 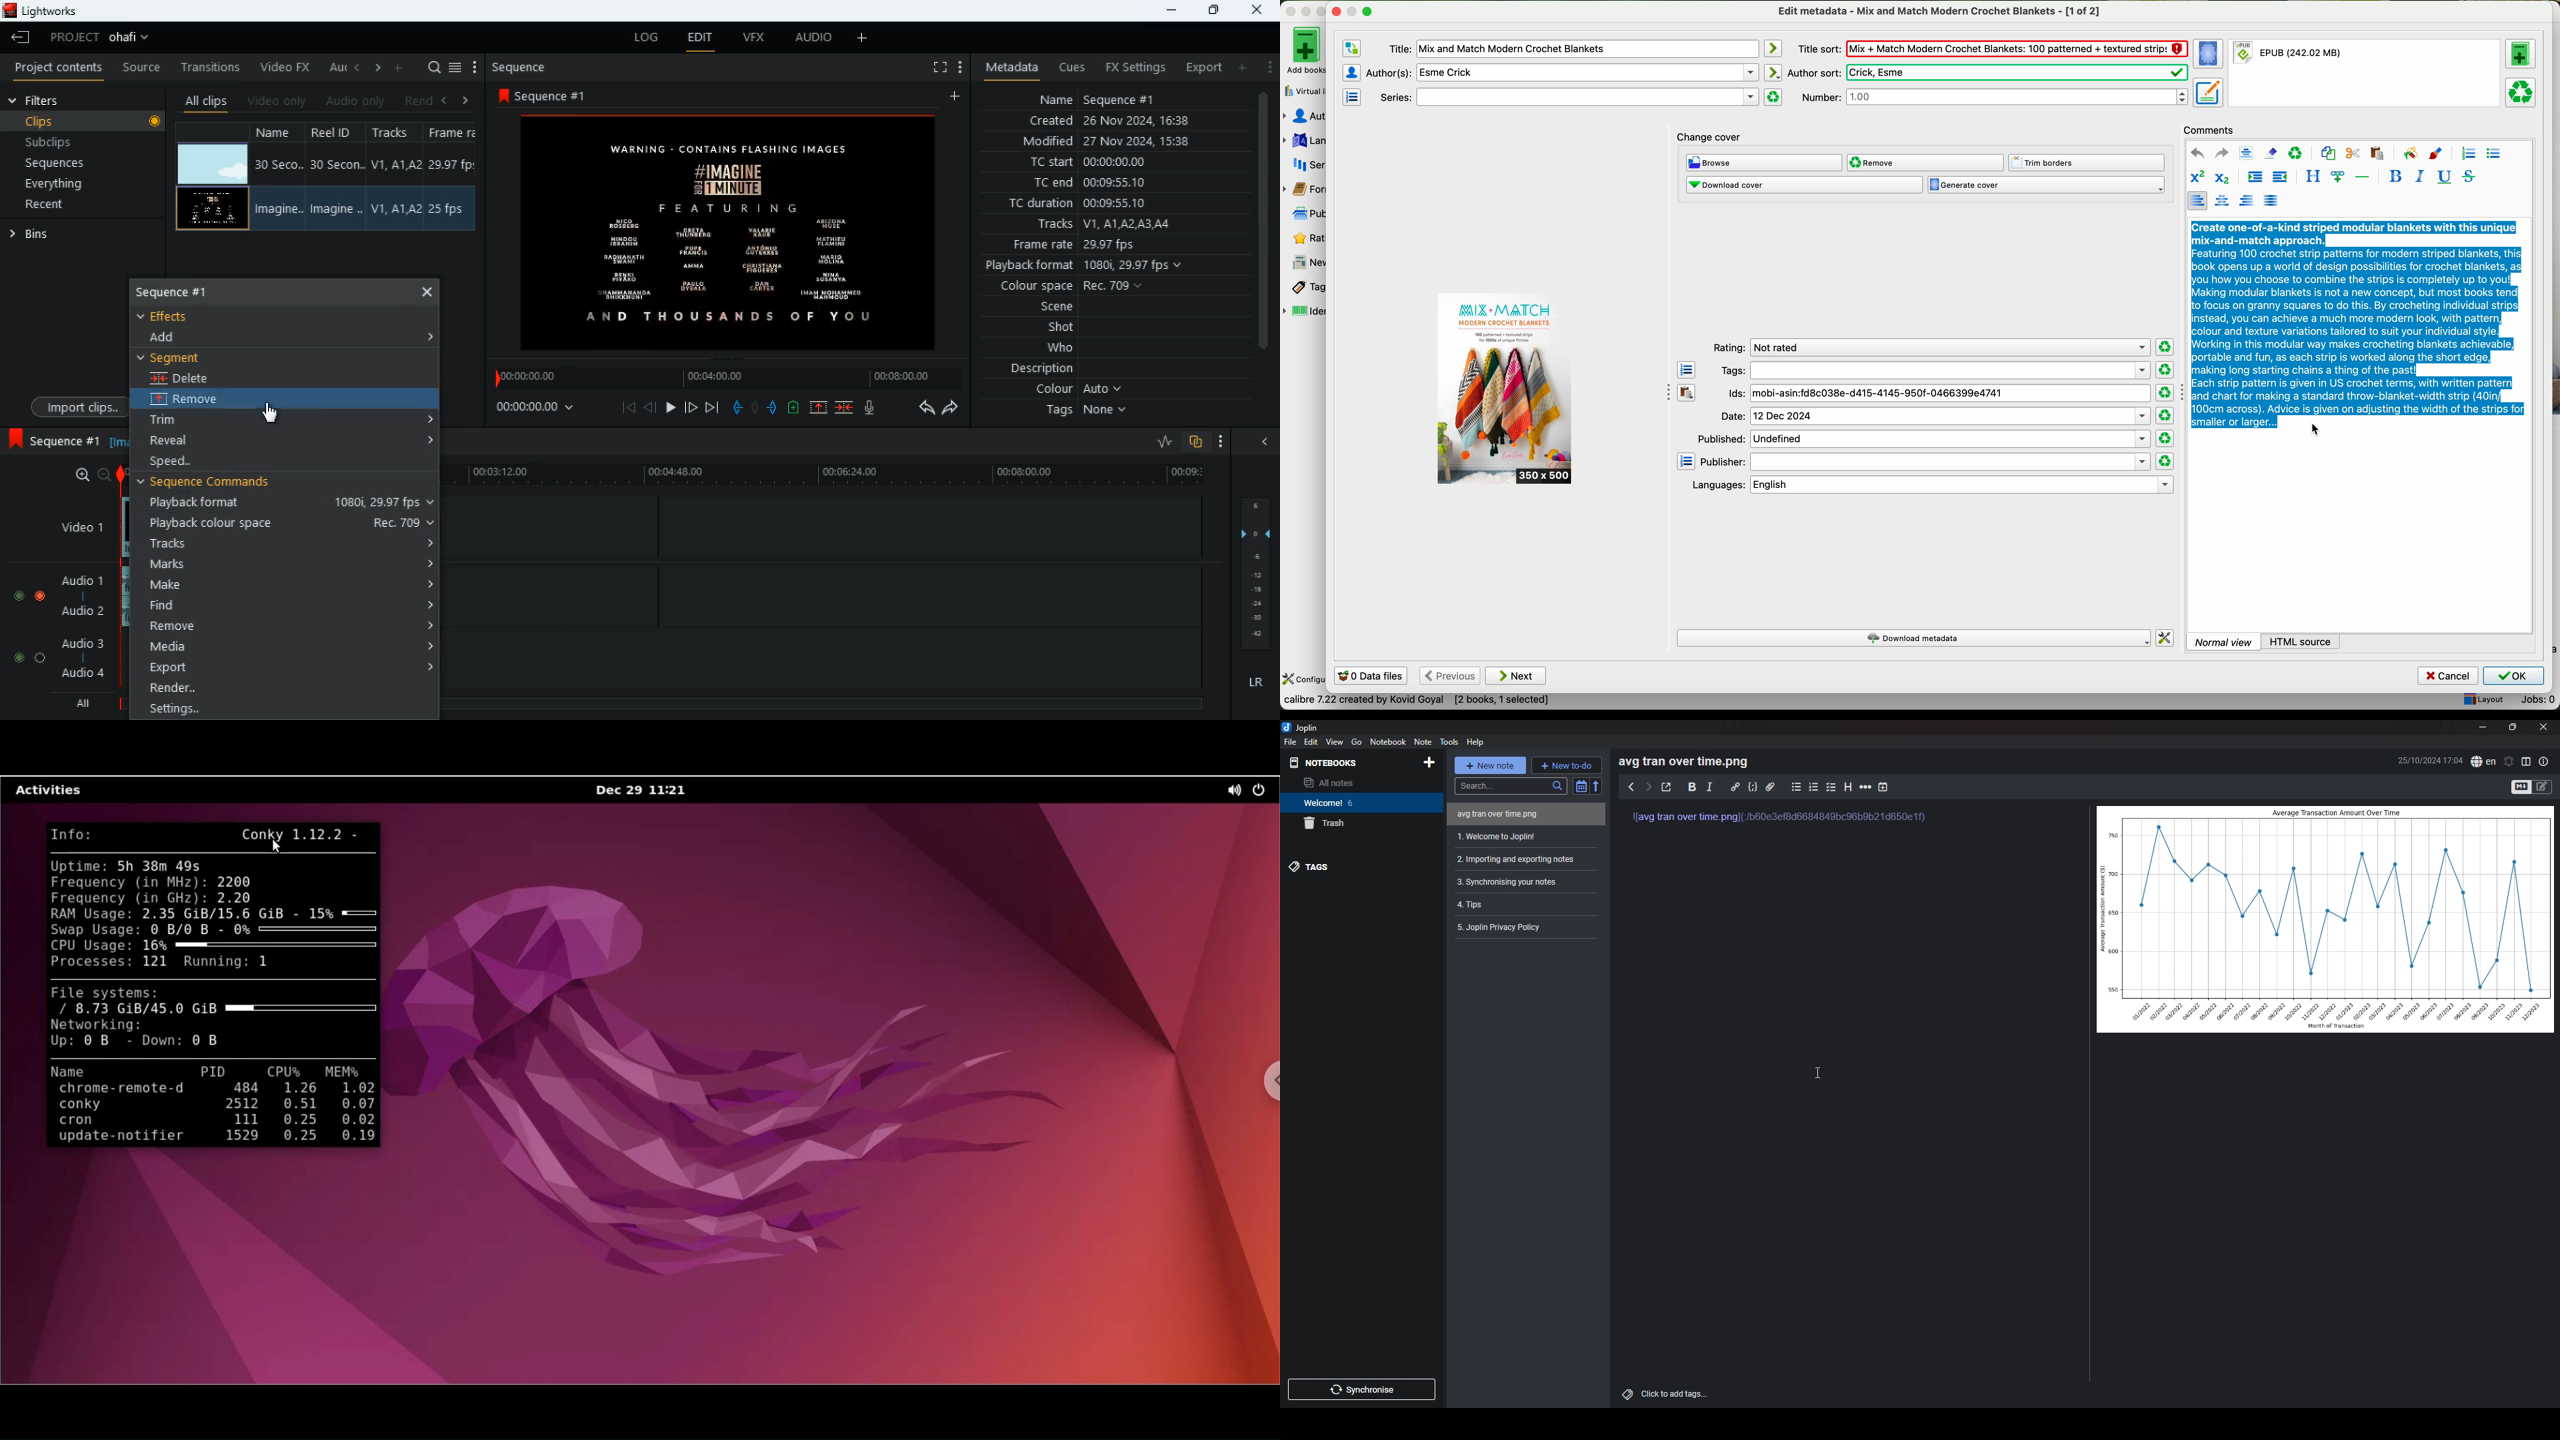 What do you see at coordinates (1687, 393) in the screenshot?
I see `paste the contents of the clipboard` at bounding box center [1687, 393].